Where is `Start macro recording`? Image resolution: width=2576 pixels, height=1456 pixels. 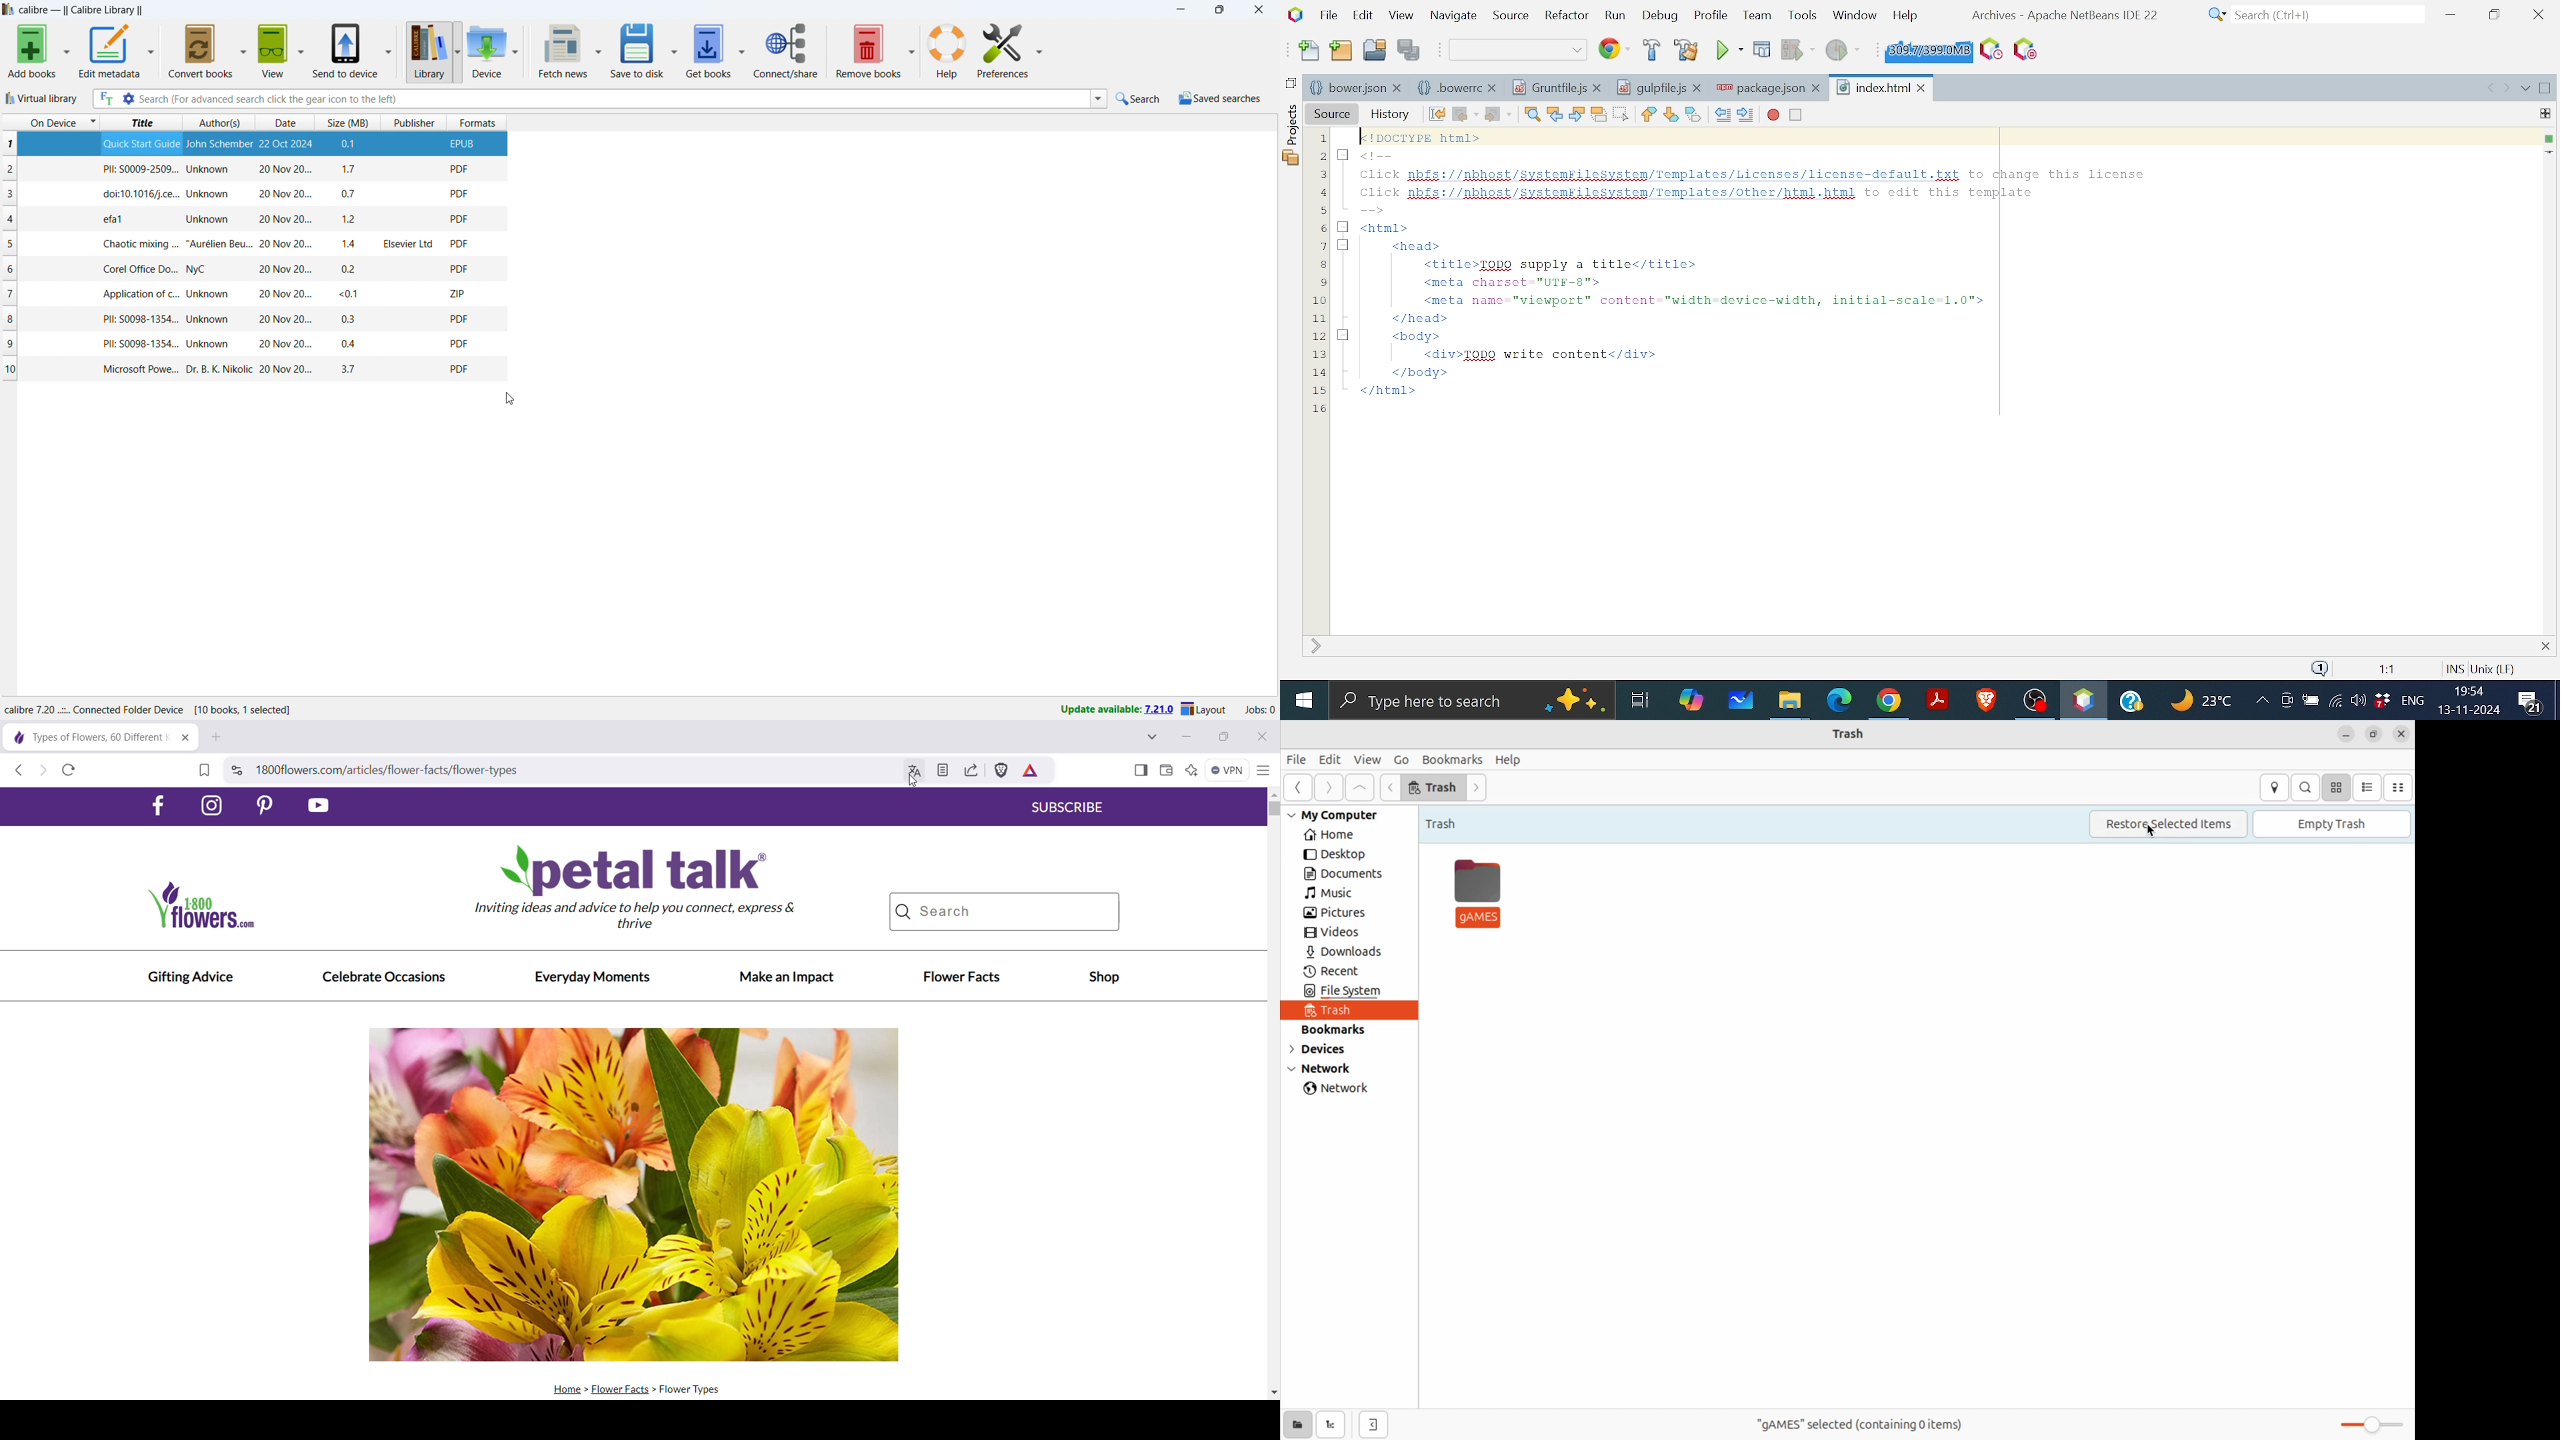 Start macro recording is located at coordinates (1796, 115).